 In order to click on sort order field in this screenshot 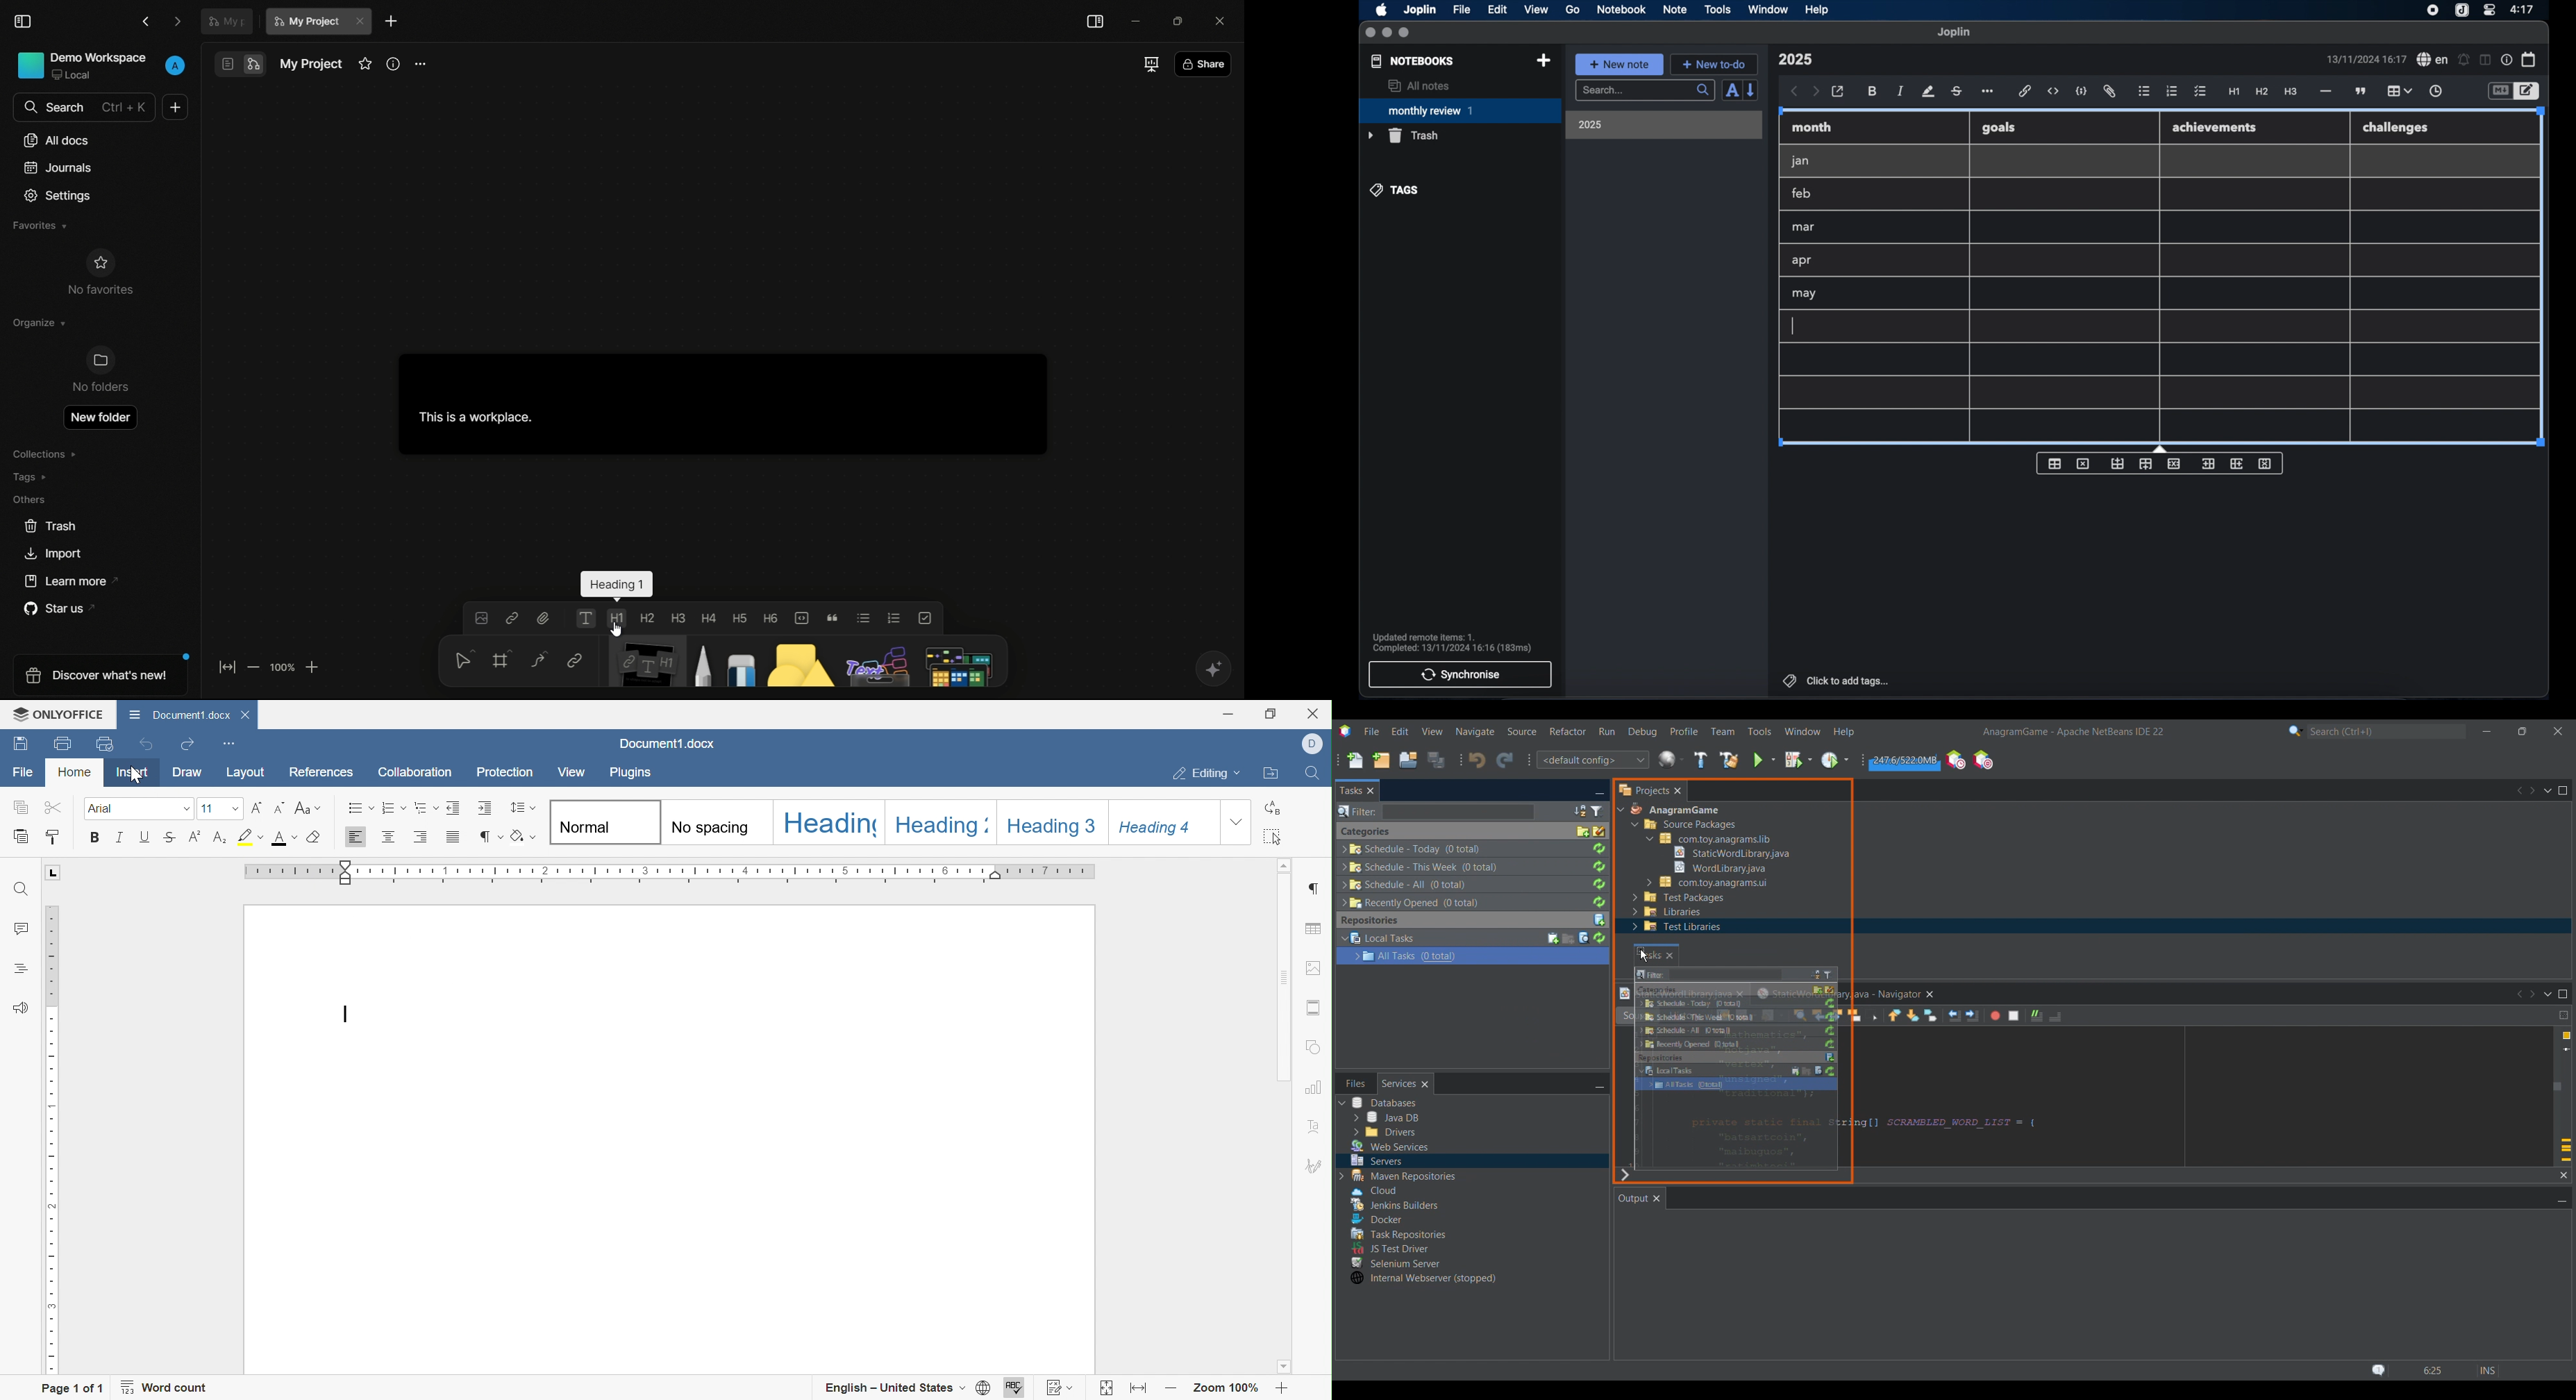, I will do `click(1732, 91)`.